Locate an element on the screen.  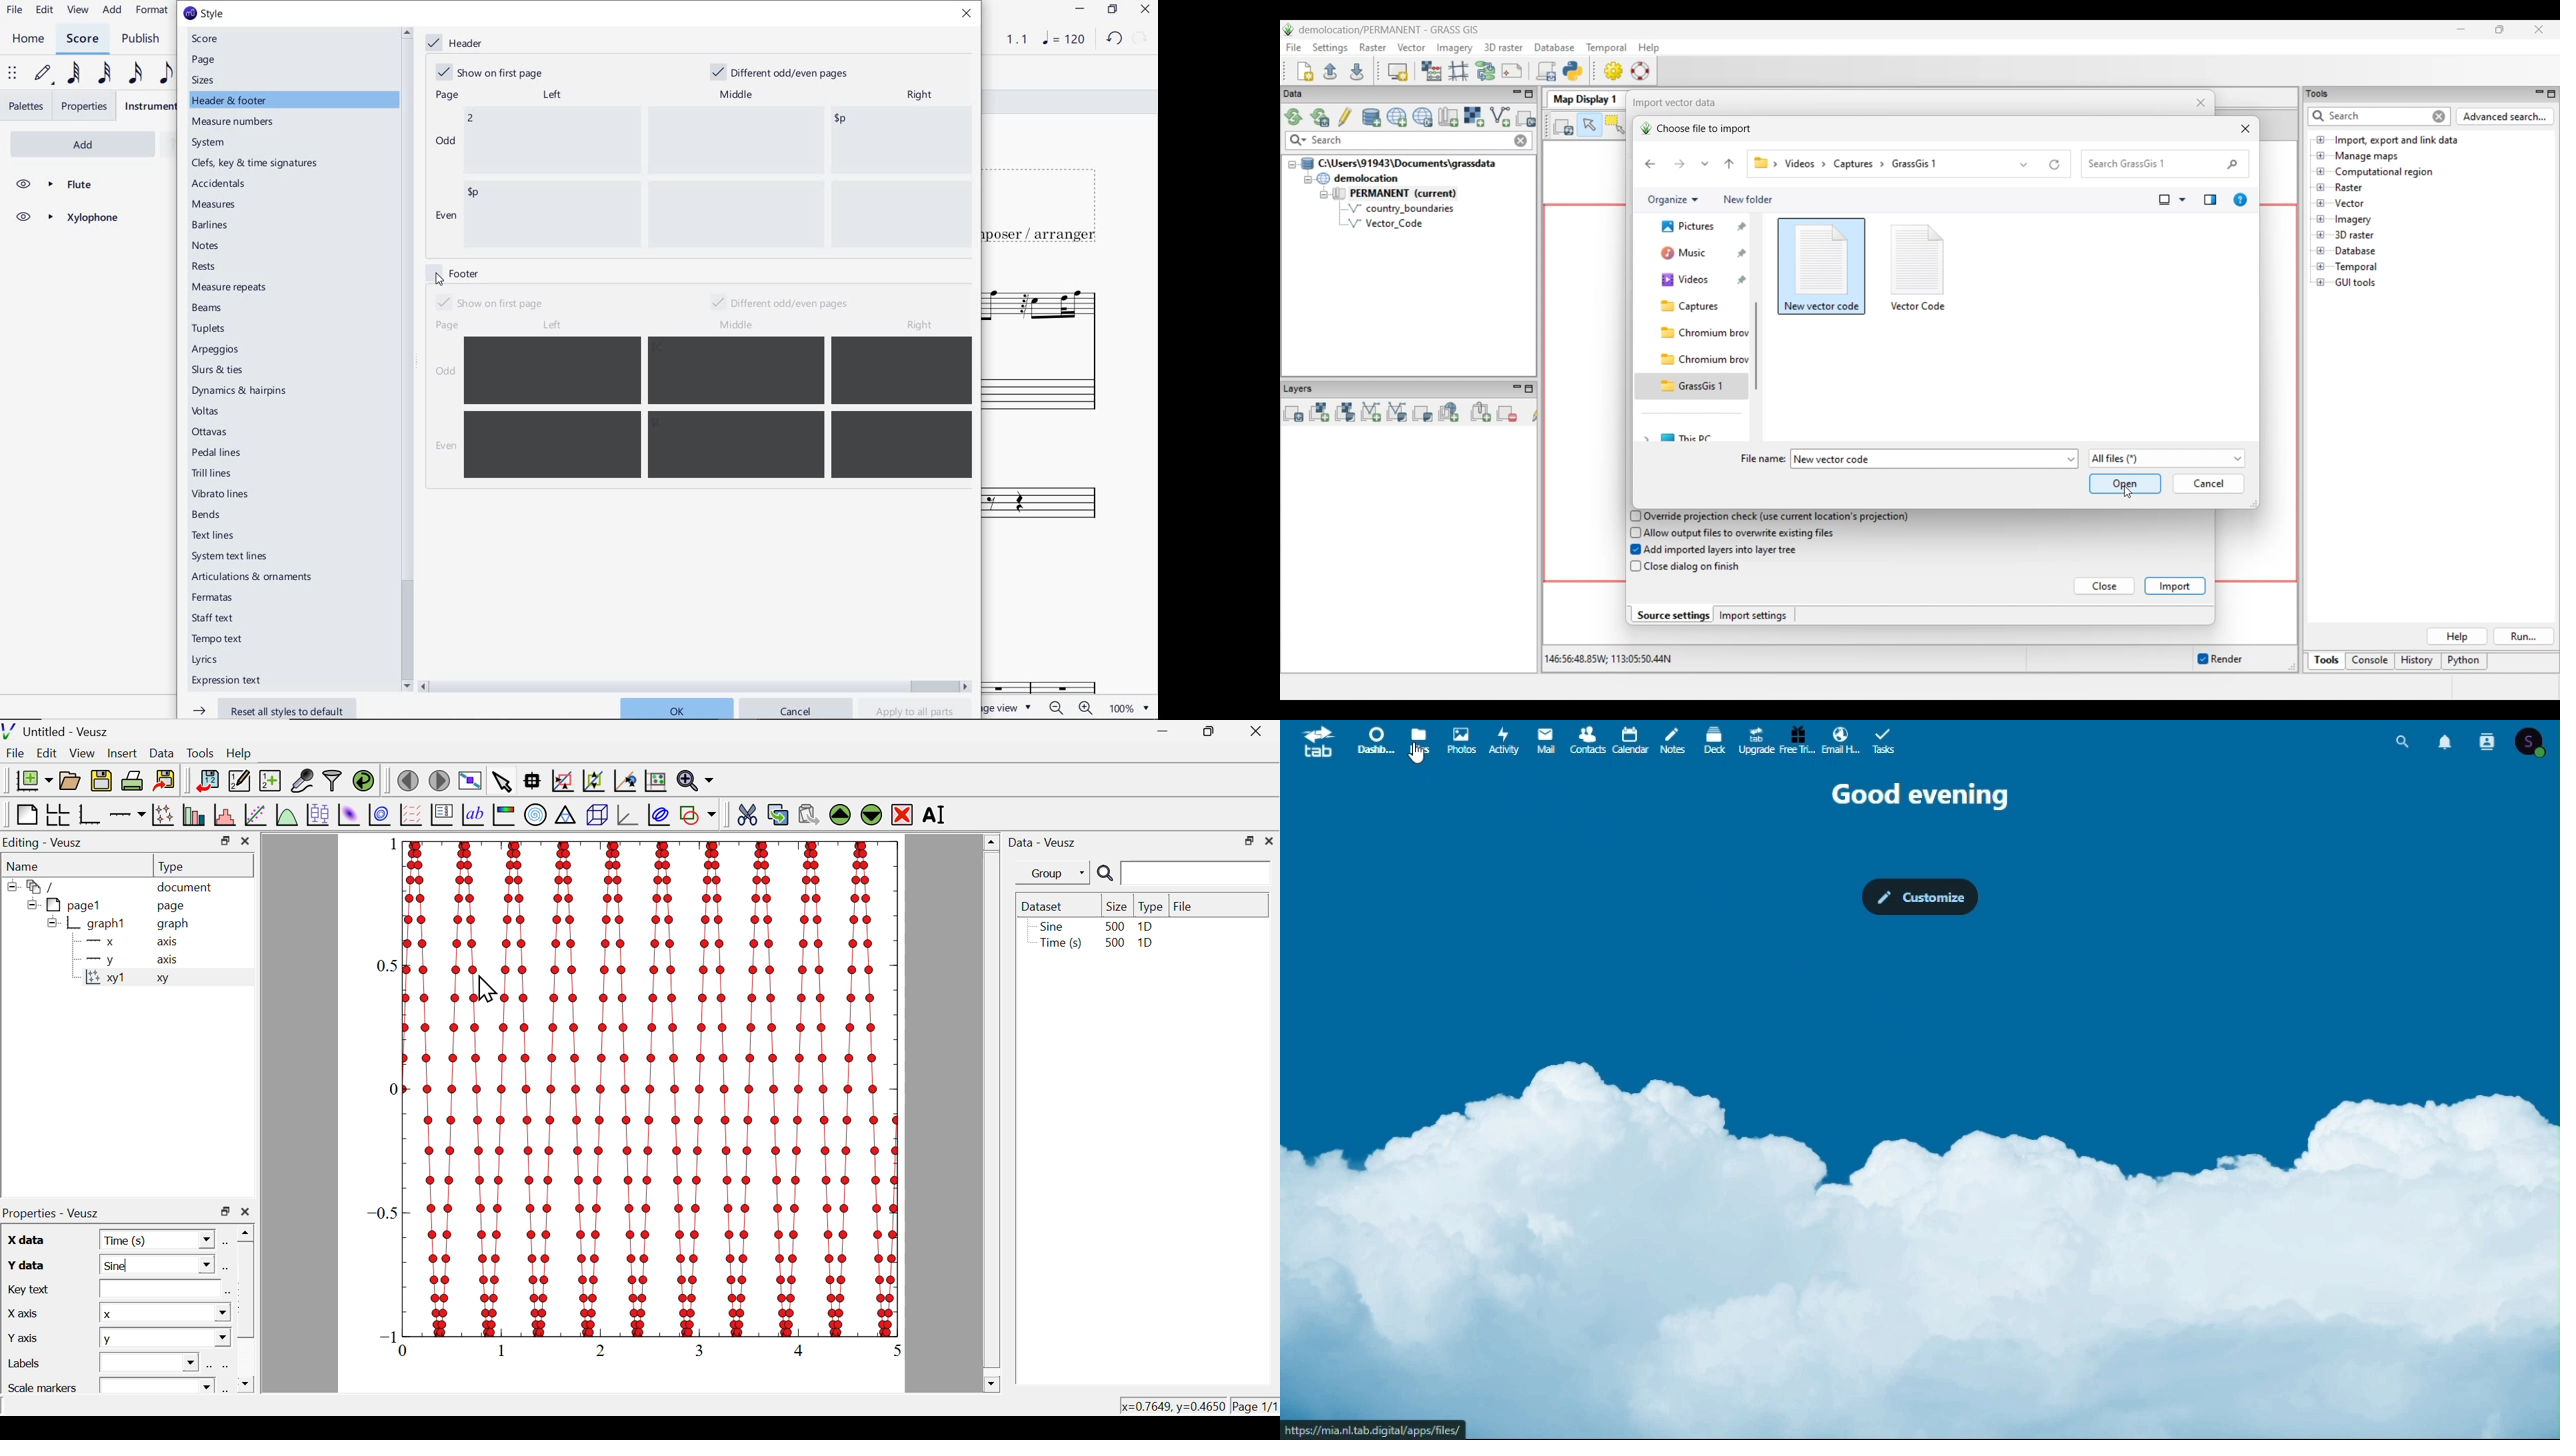
tempo text is located at coordinates (219, 641).